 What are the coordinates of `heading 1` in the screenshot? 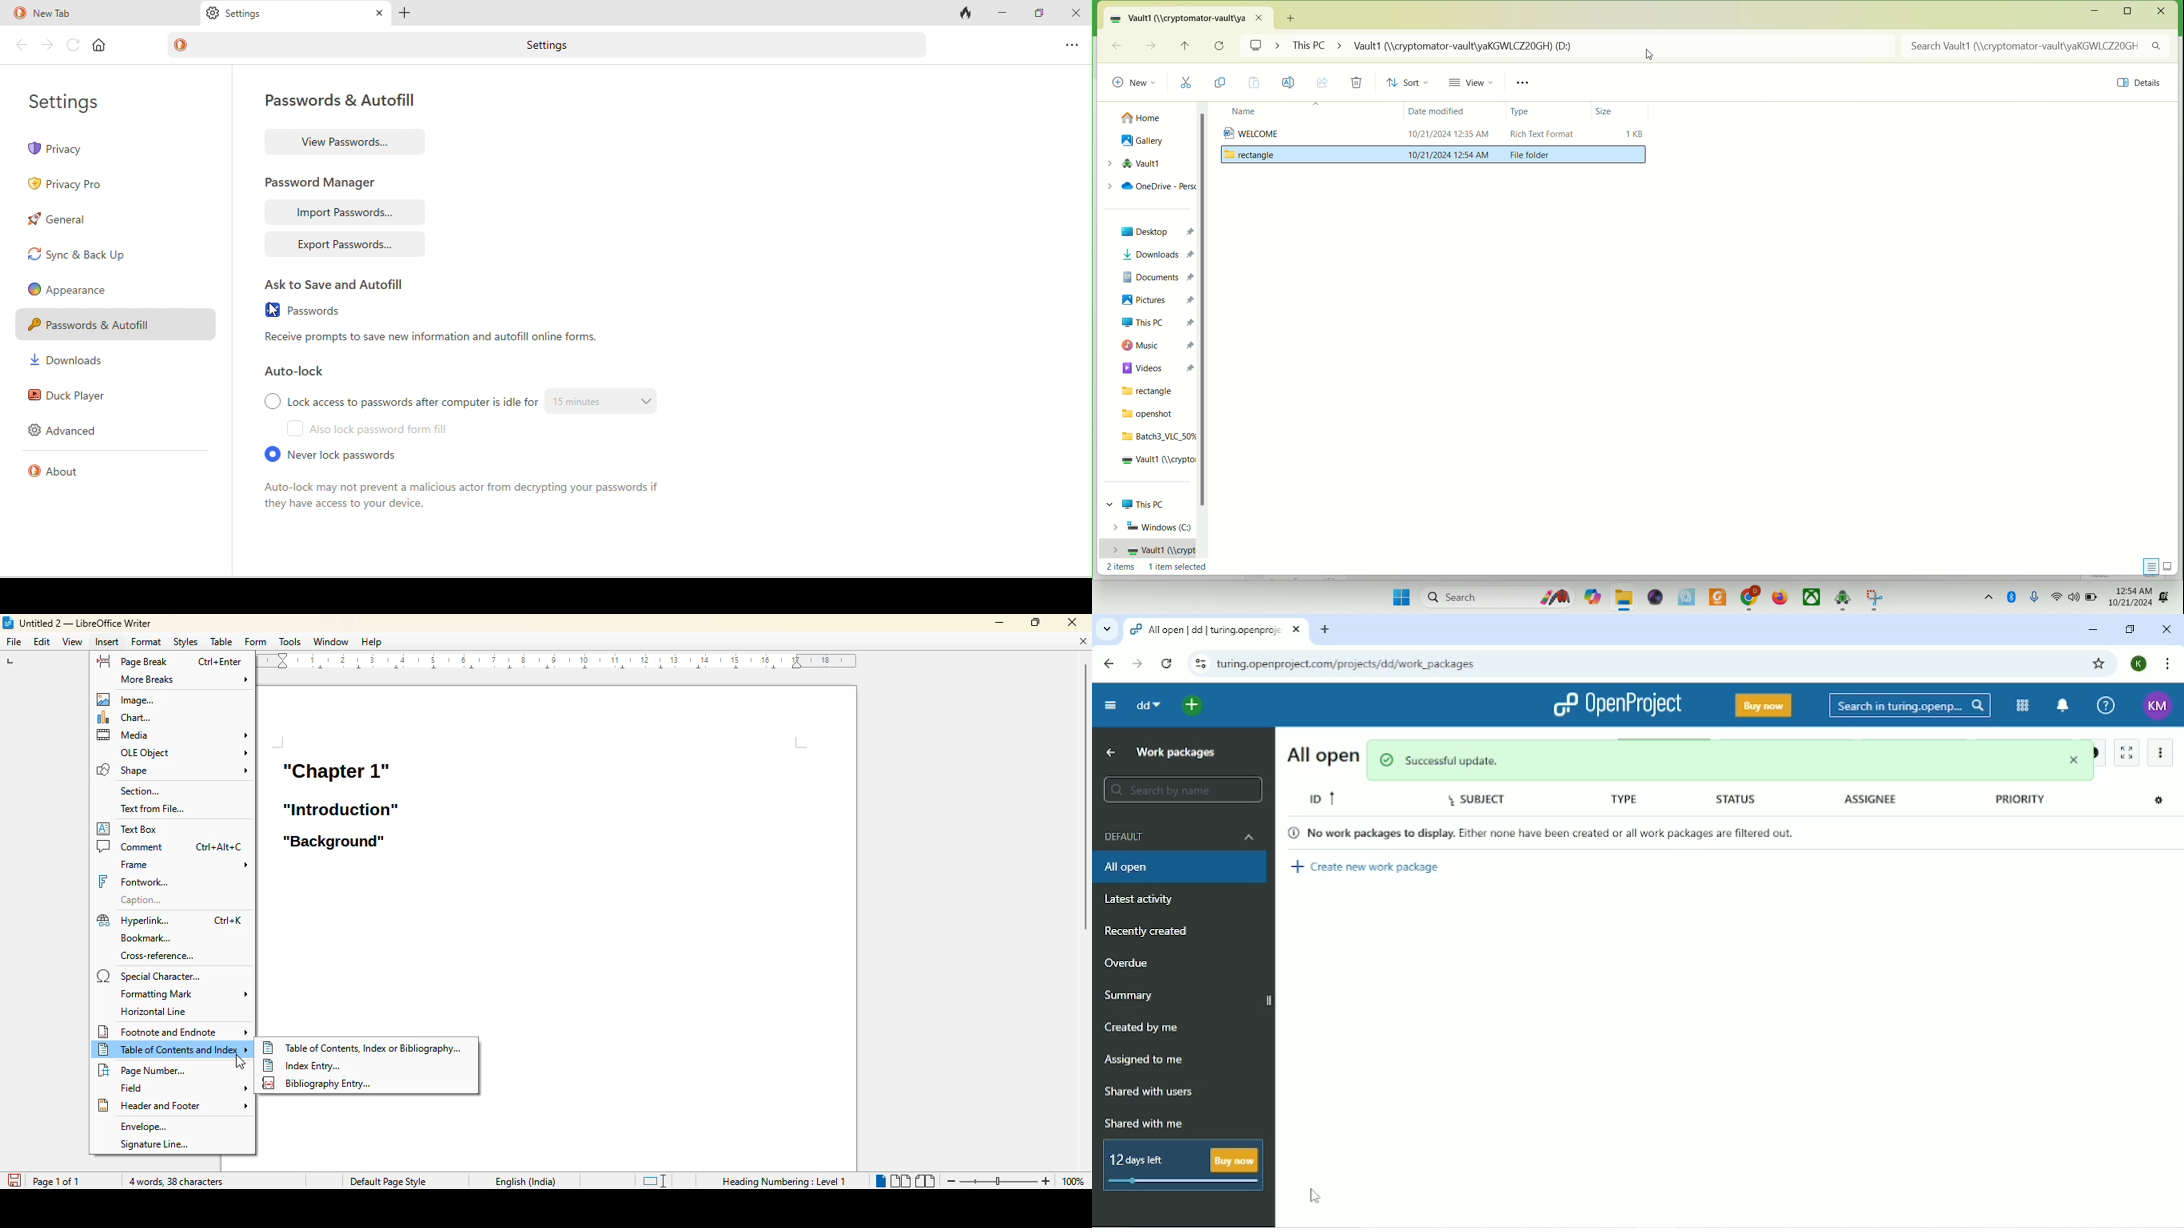 It's located at (335, 770).